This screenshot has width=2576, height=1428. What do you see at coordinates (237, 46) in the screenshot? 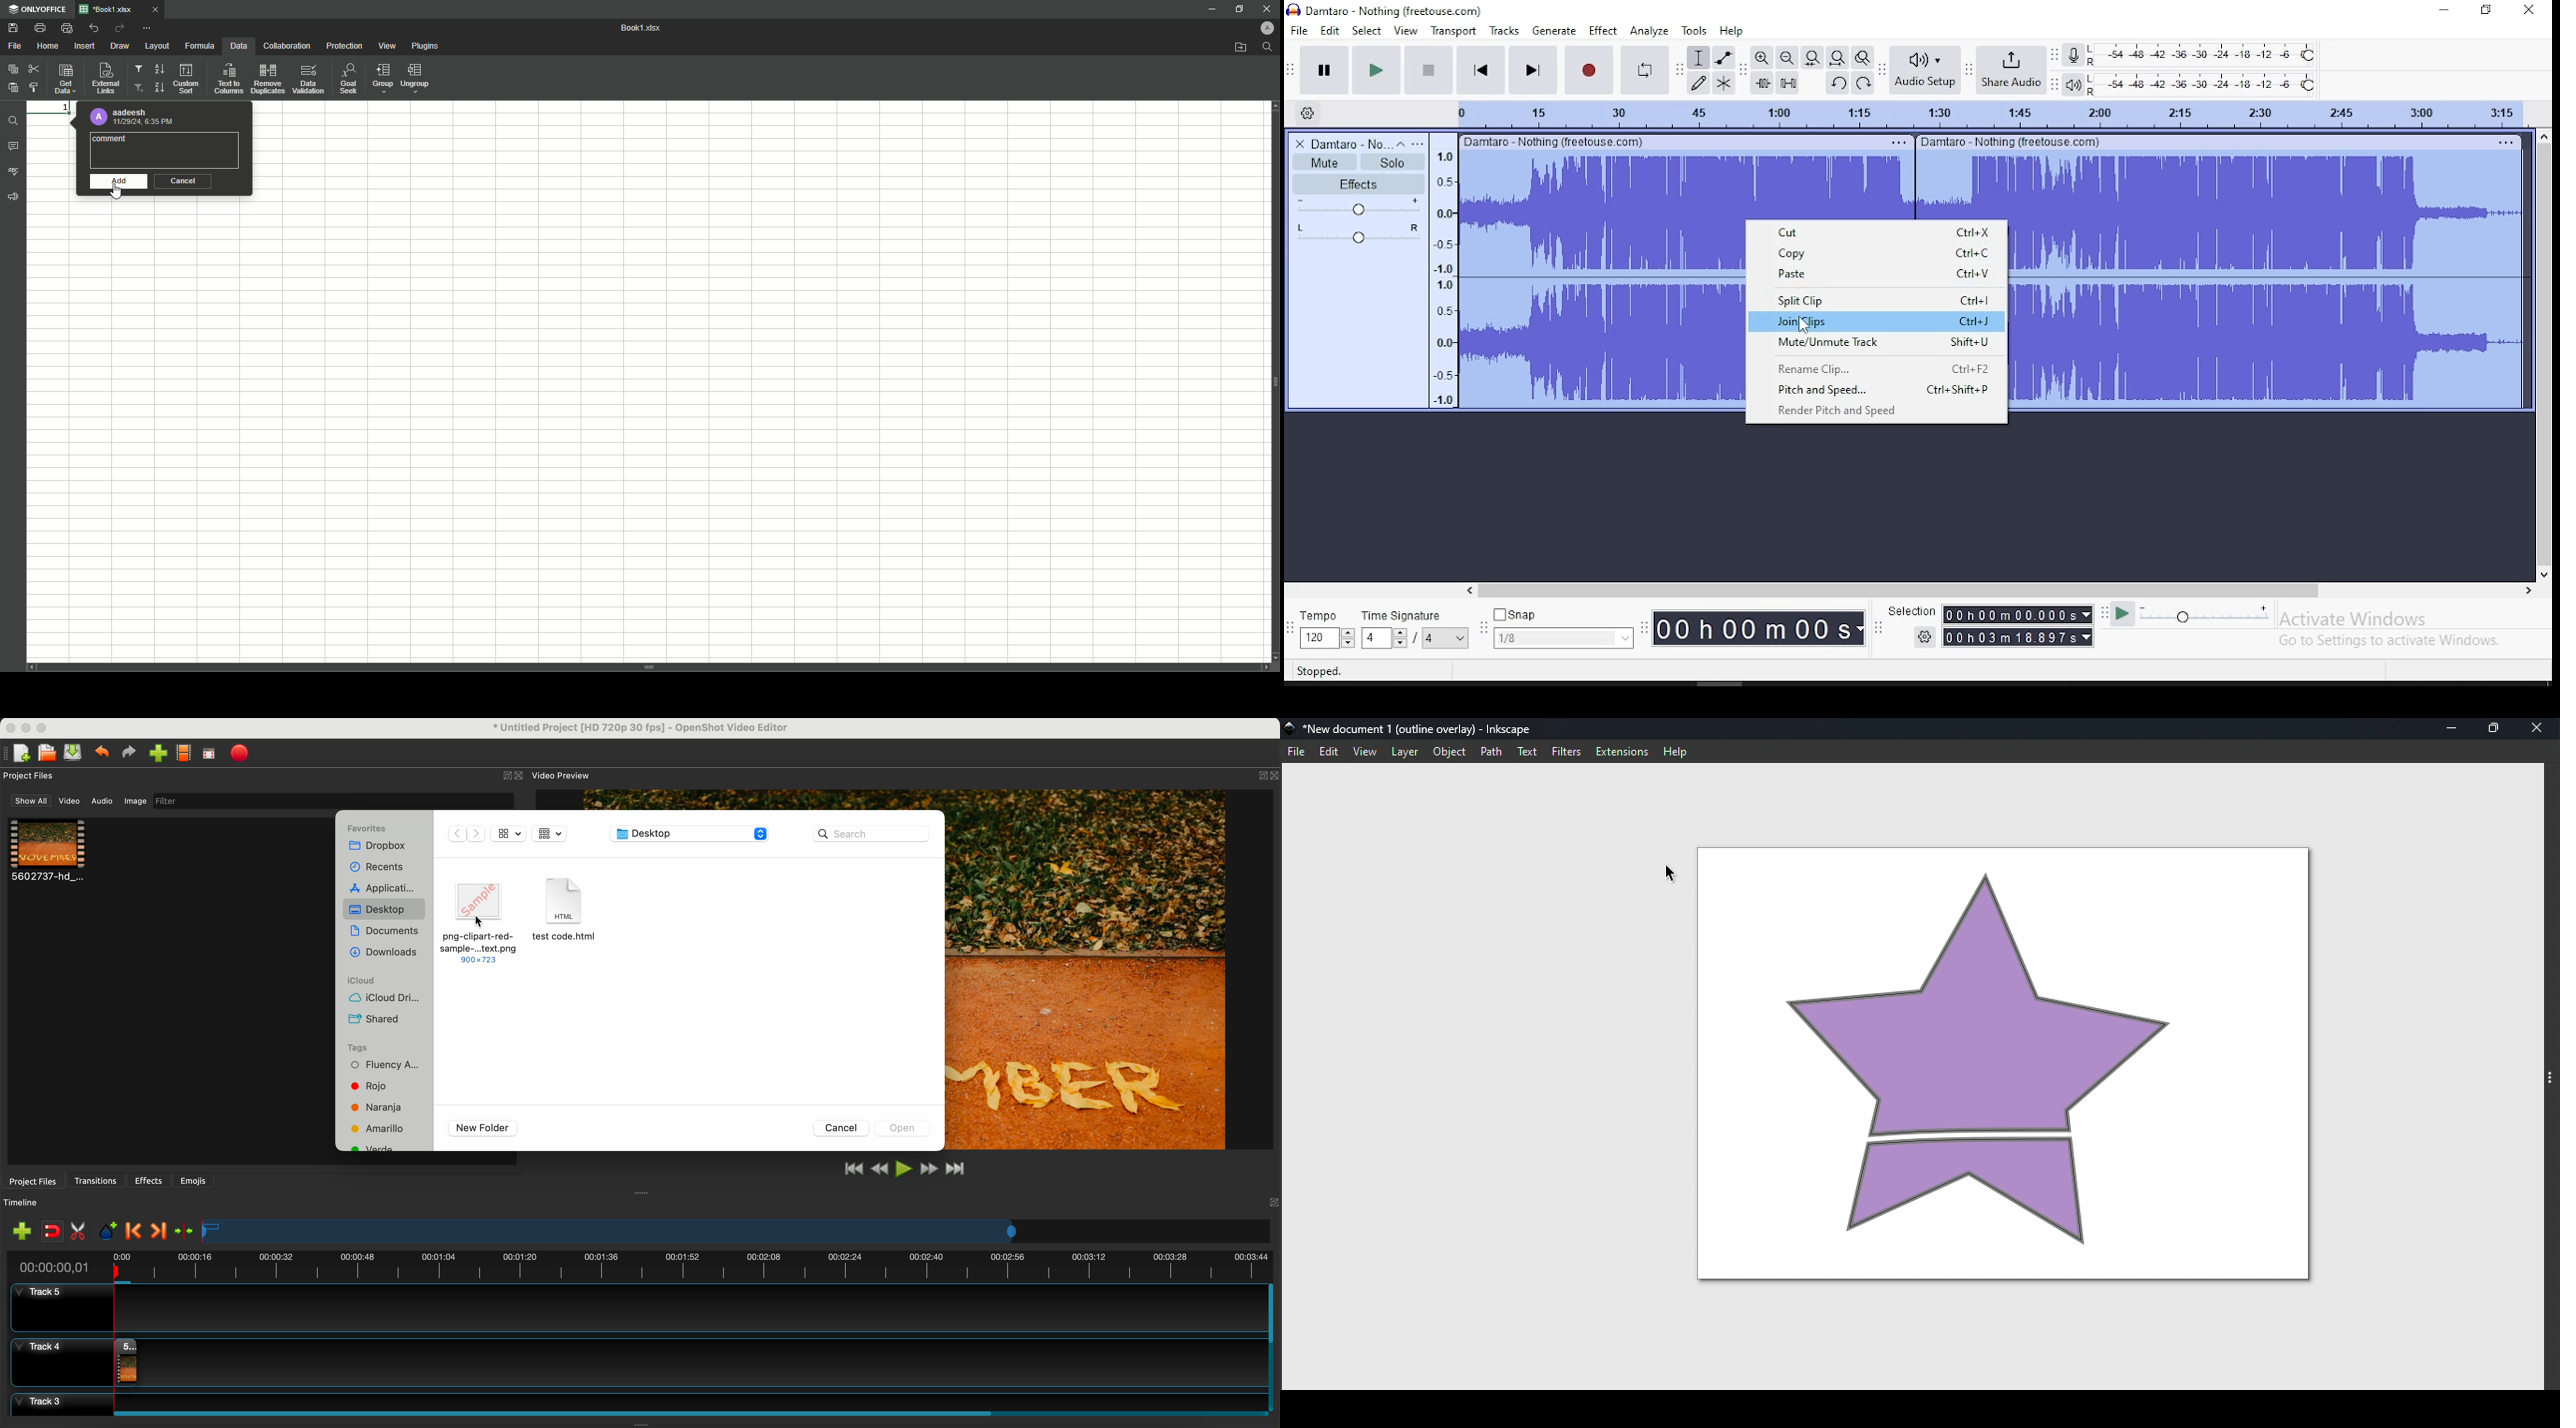
I see `Data` at bounding box center [237, 46].